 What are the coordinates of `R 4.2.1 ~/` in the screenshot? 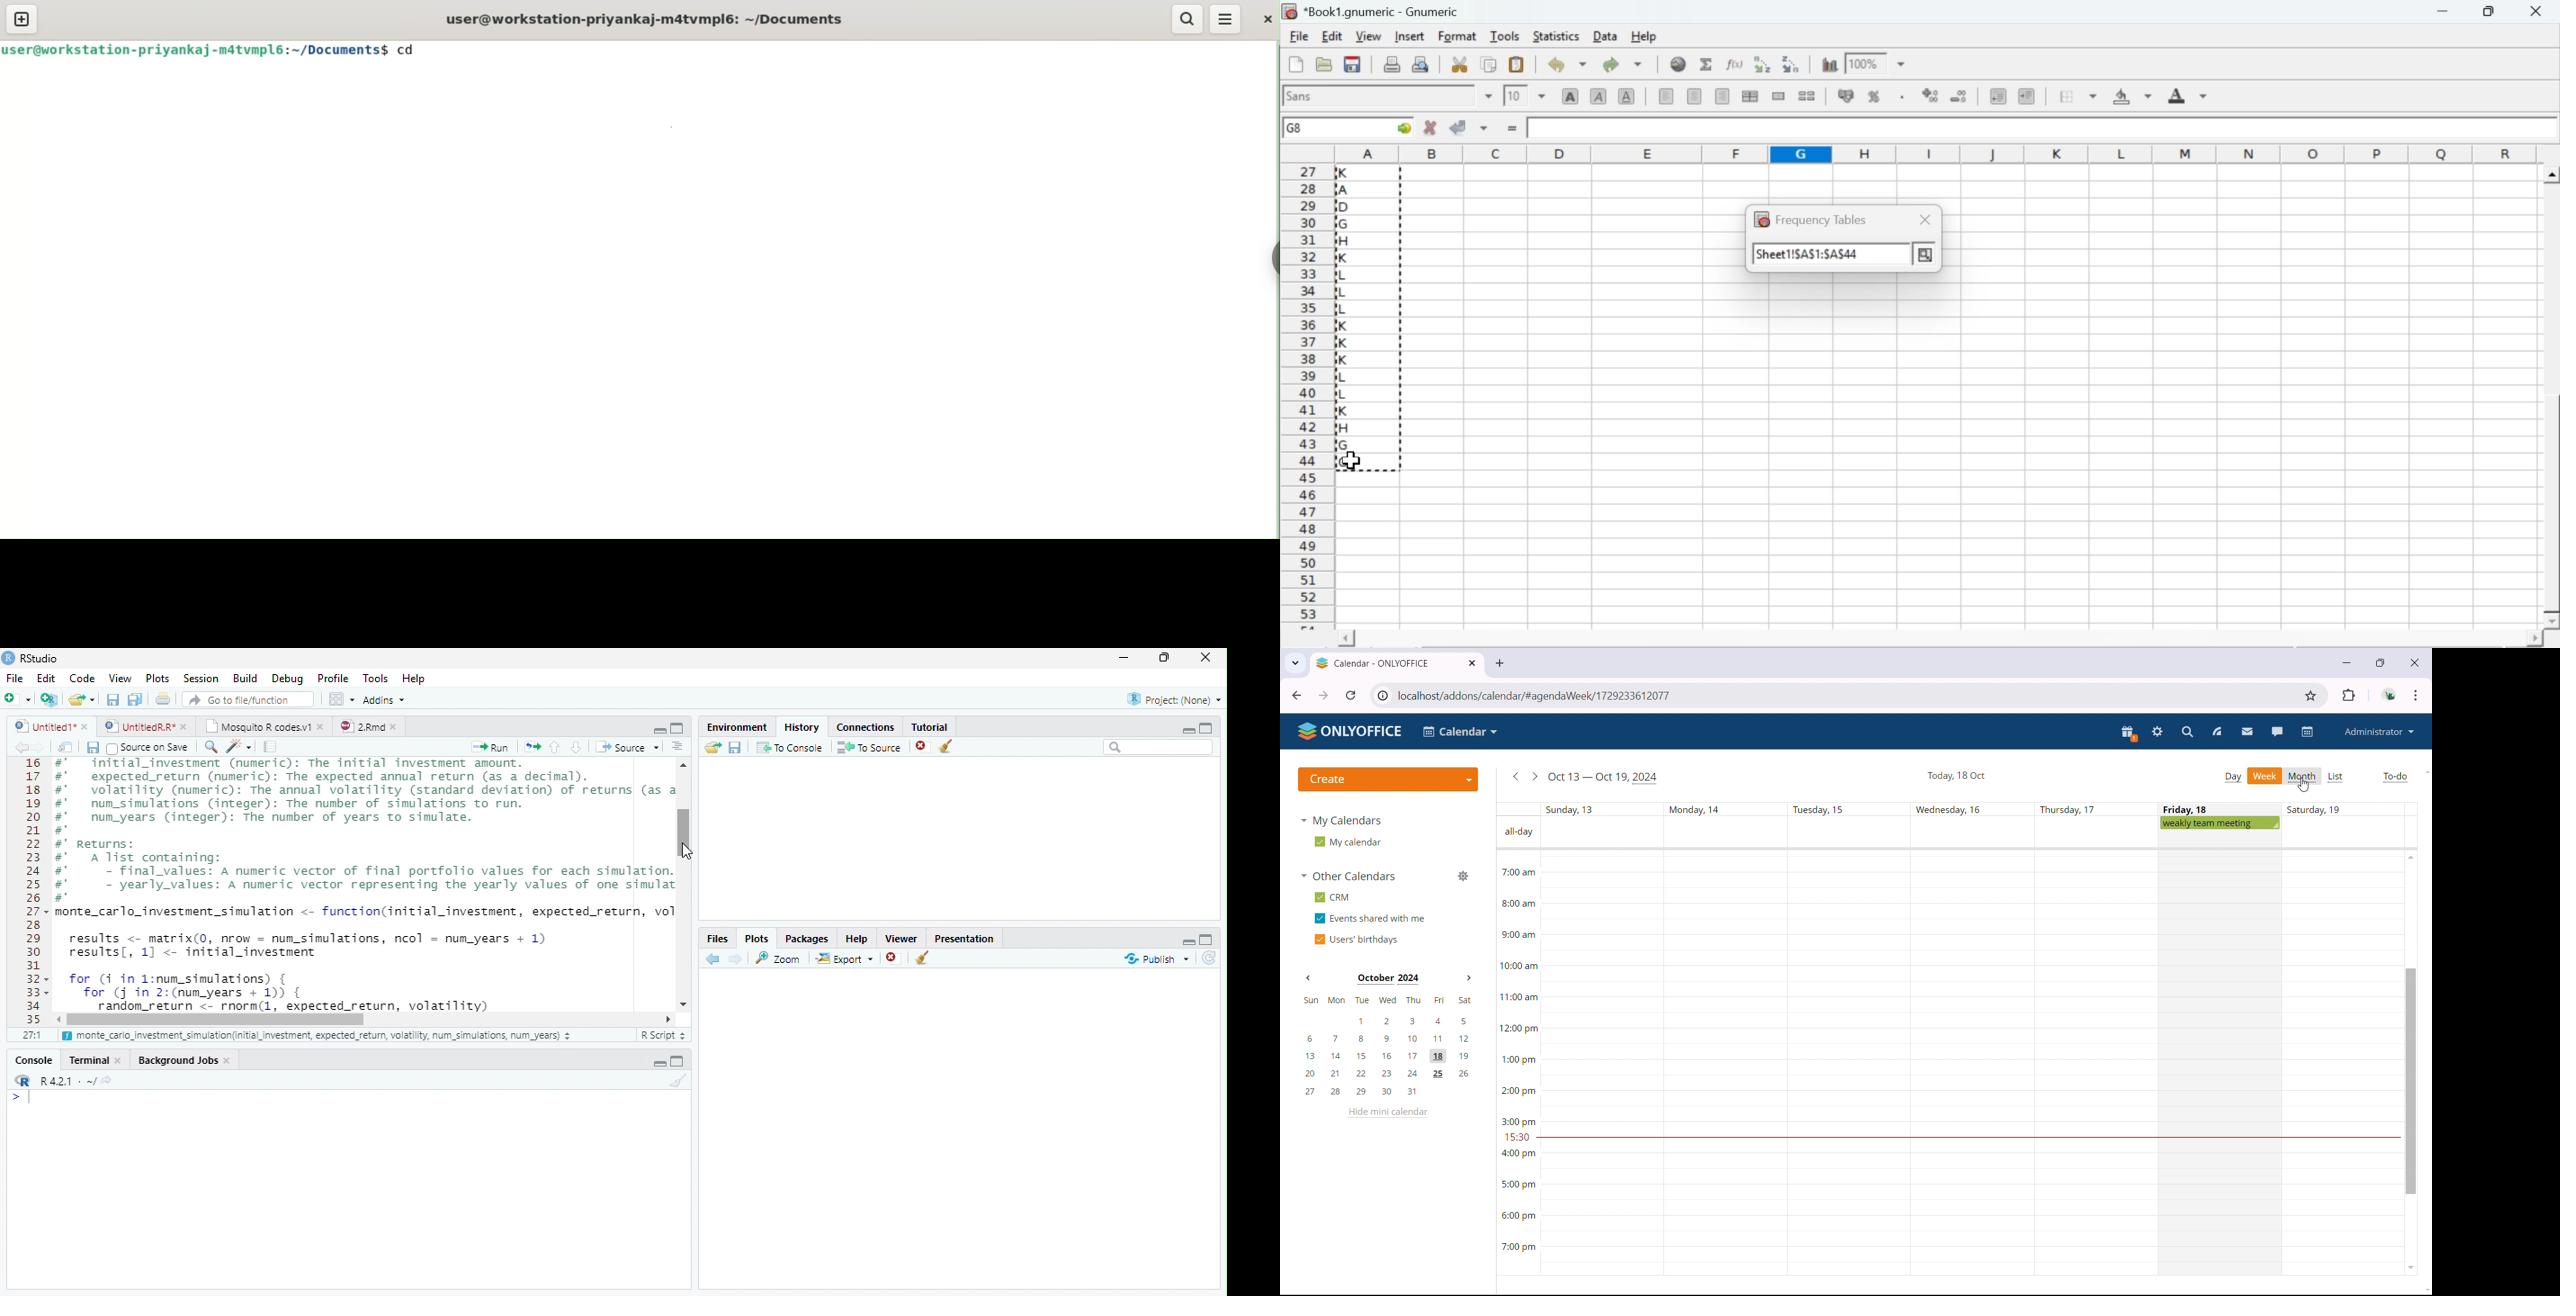 It's located at (60, 1079).